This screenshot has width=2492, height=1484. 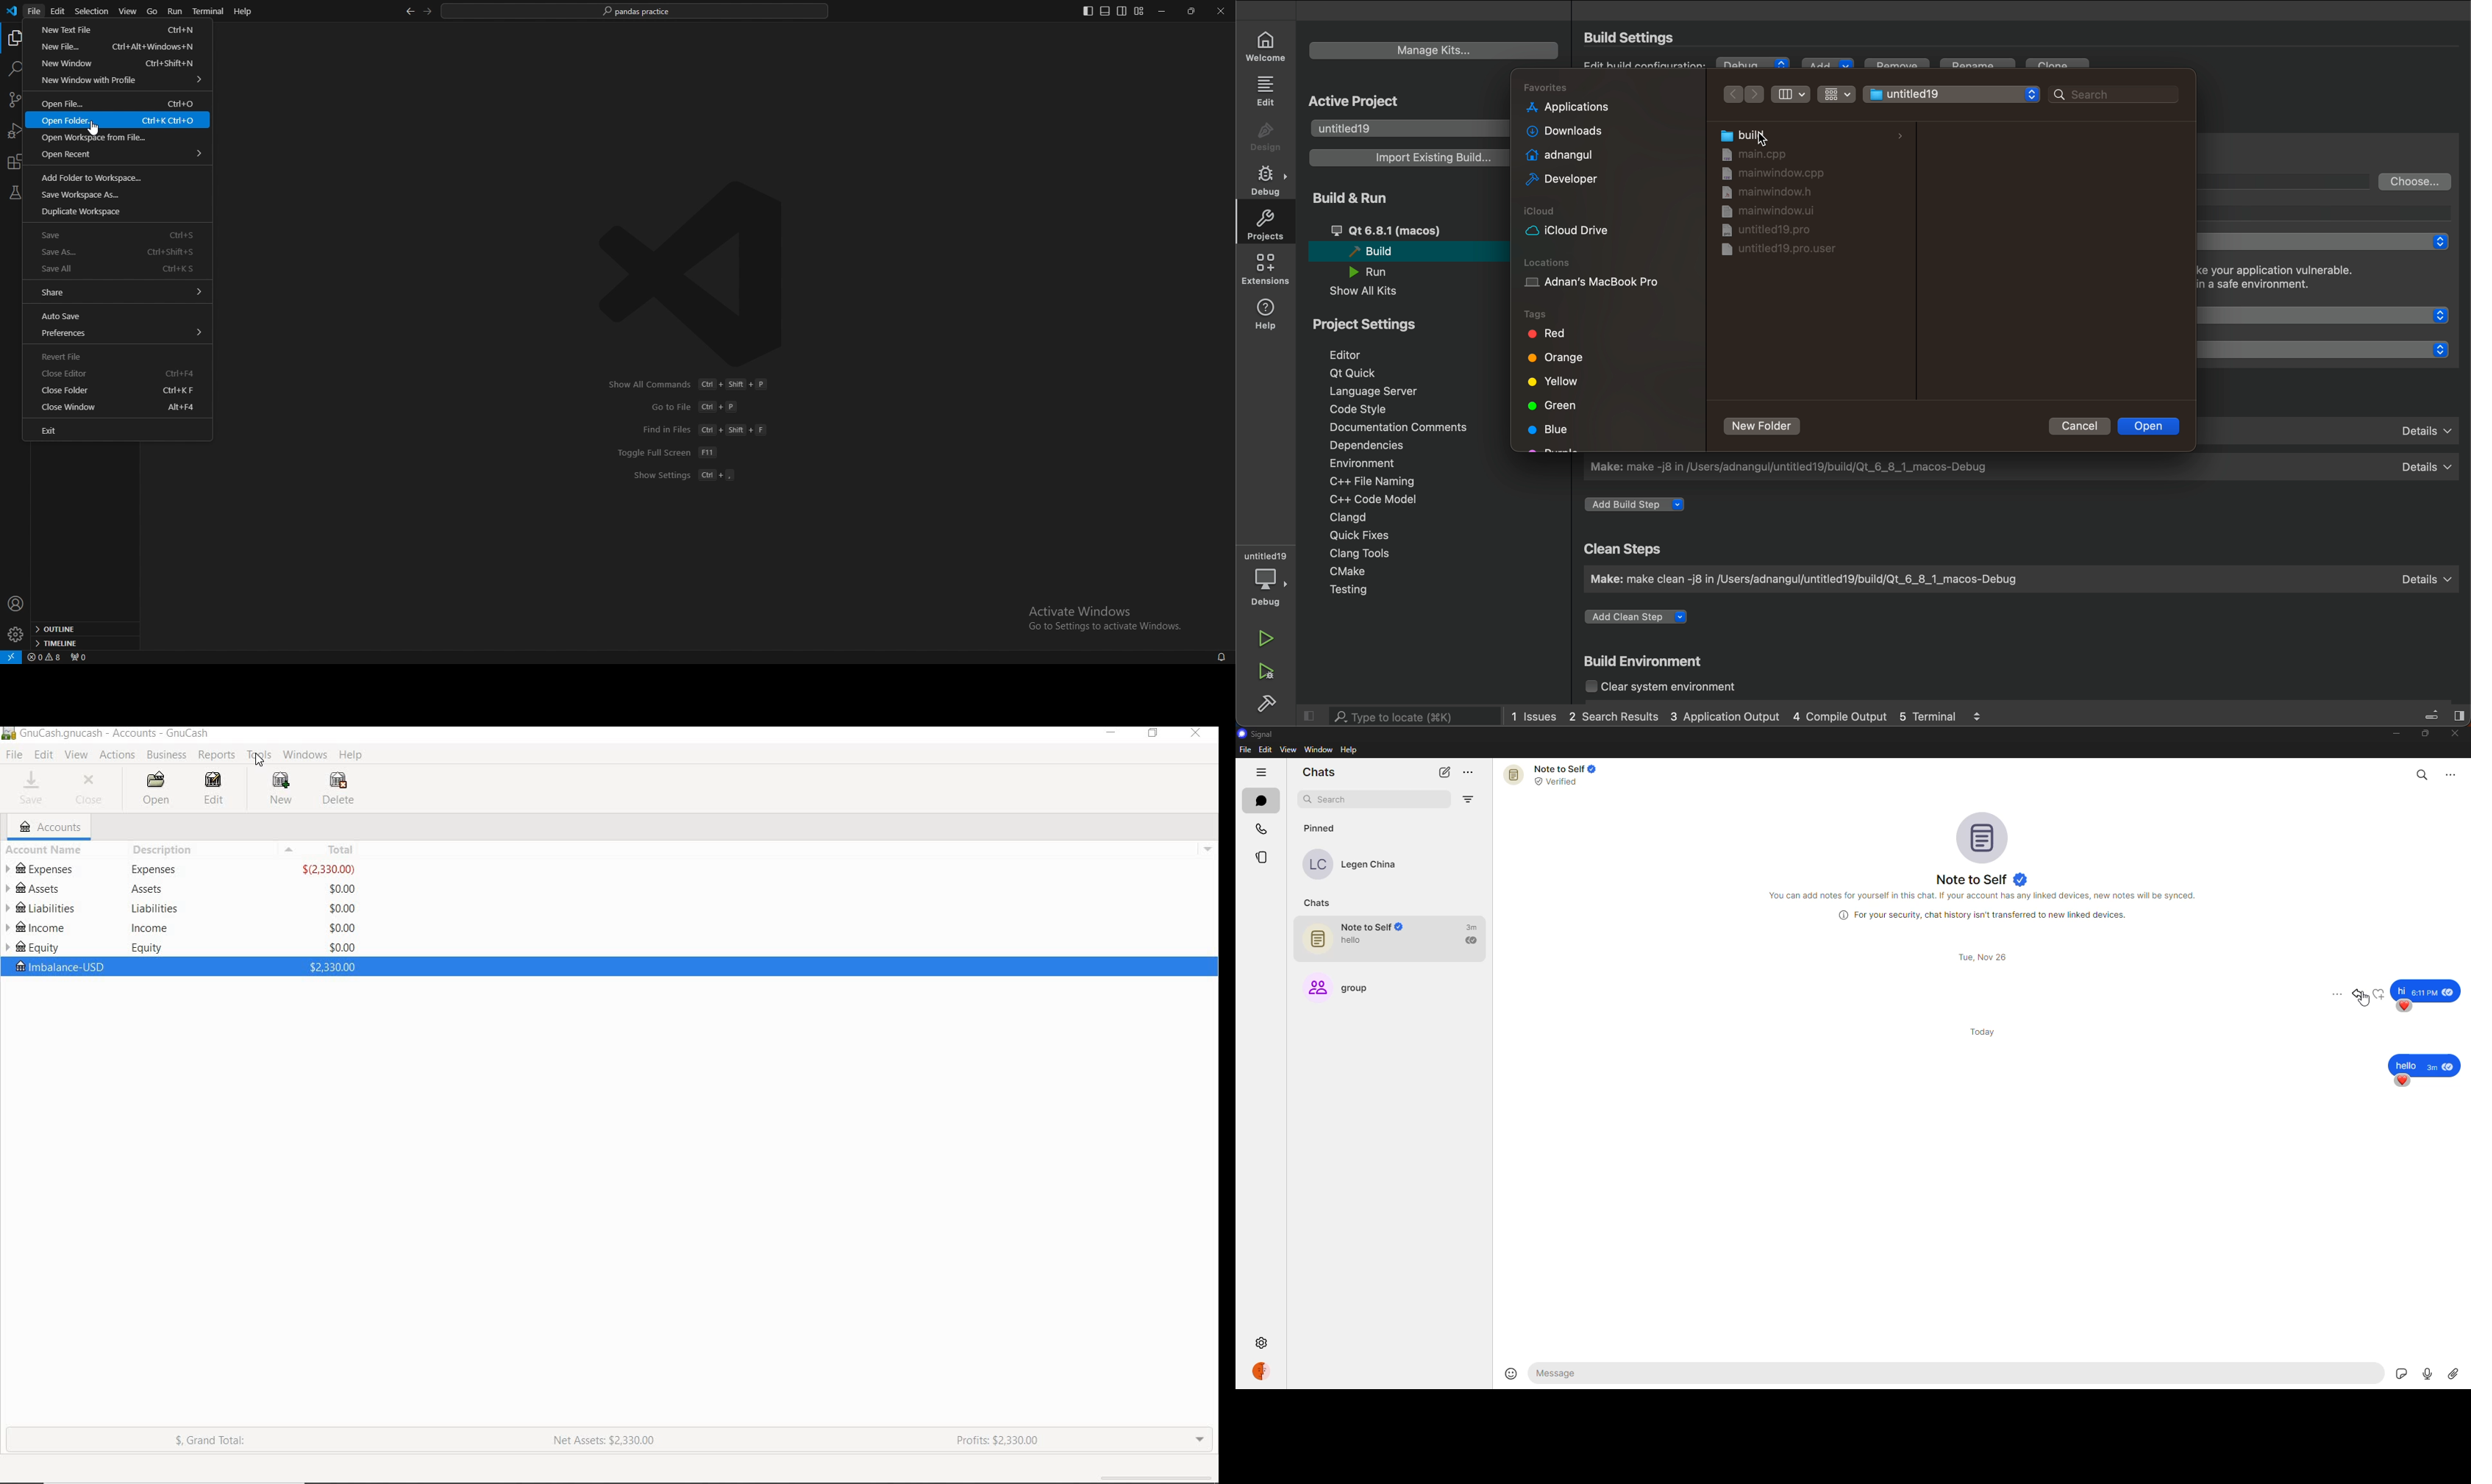 I want to click on location, so click(x=1606, y=276).